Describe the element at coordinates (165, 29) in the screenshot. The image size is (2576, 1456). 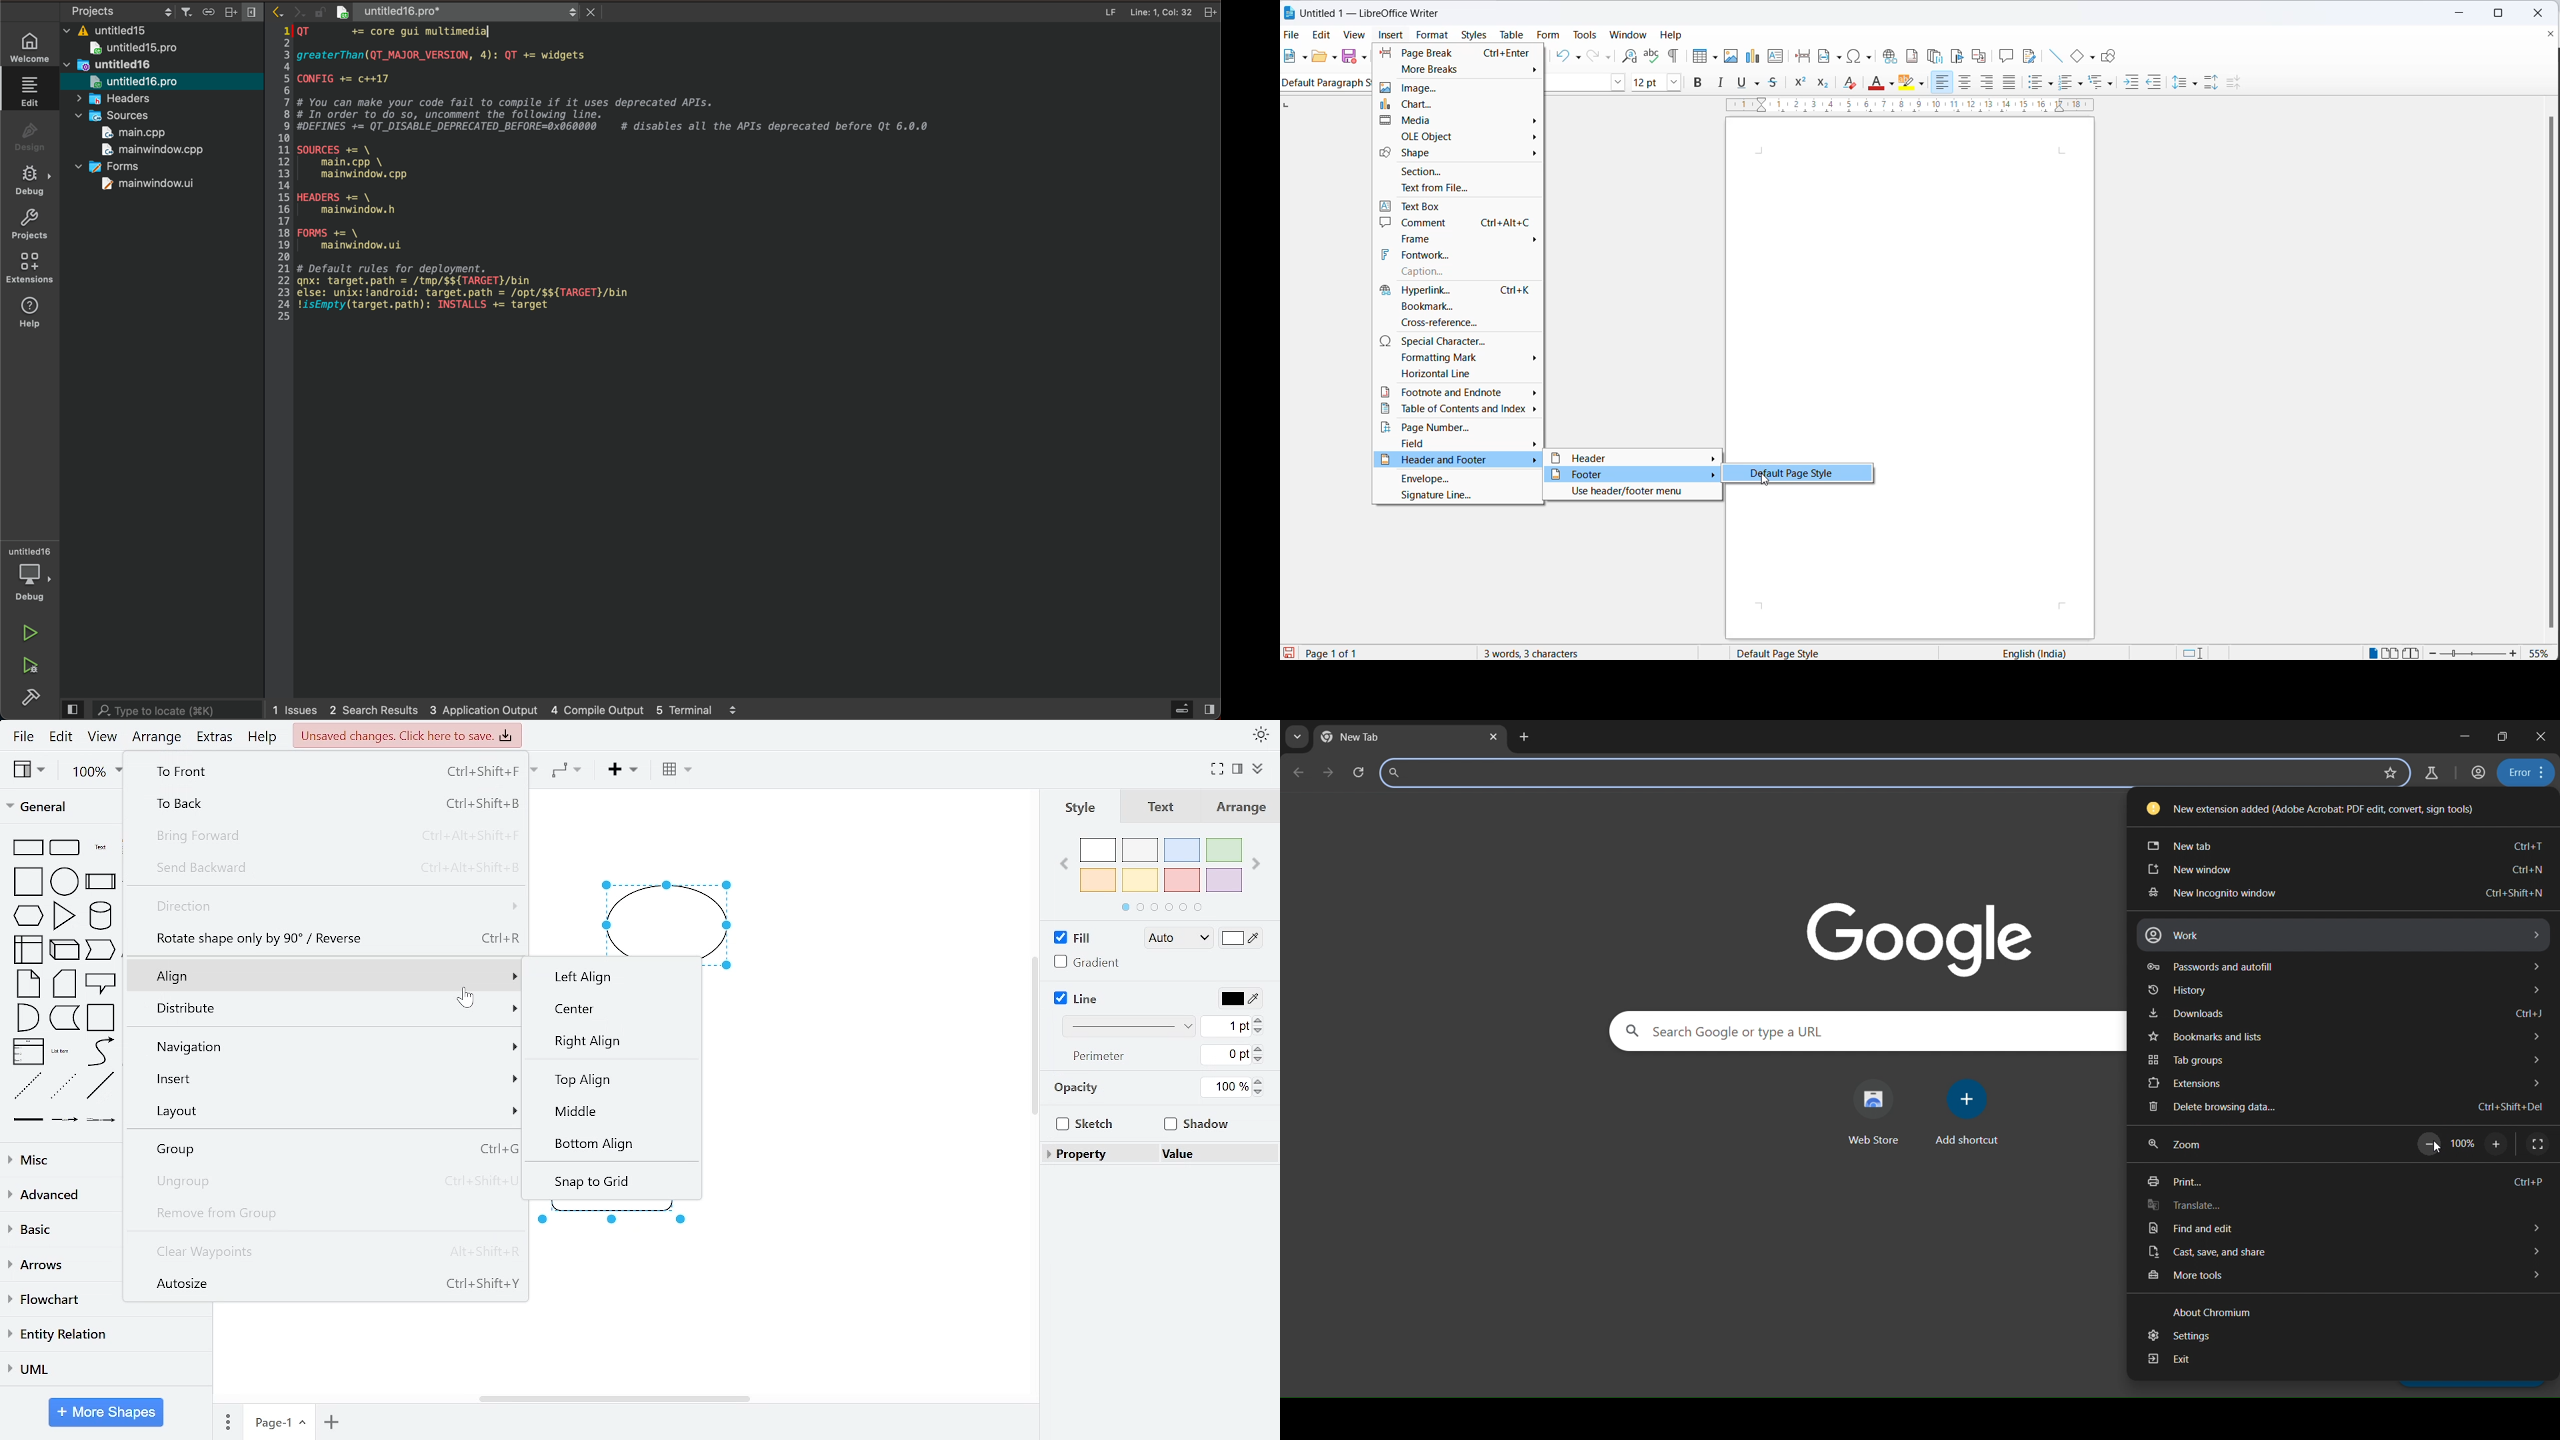
I see `files and folders` at that location.